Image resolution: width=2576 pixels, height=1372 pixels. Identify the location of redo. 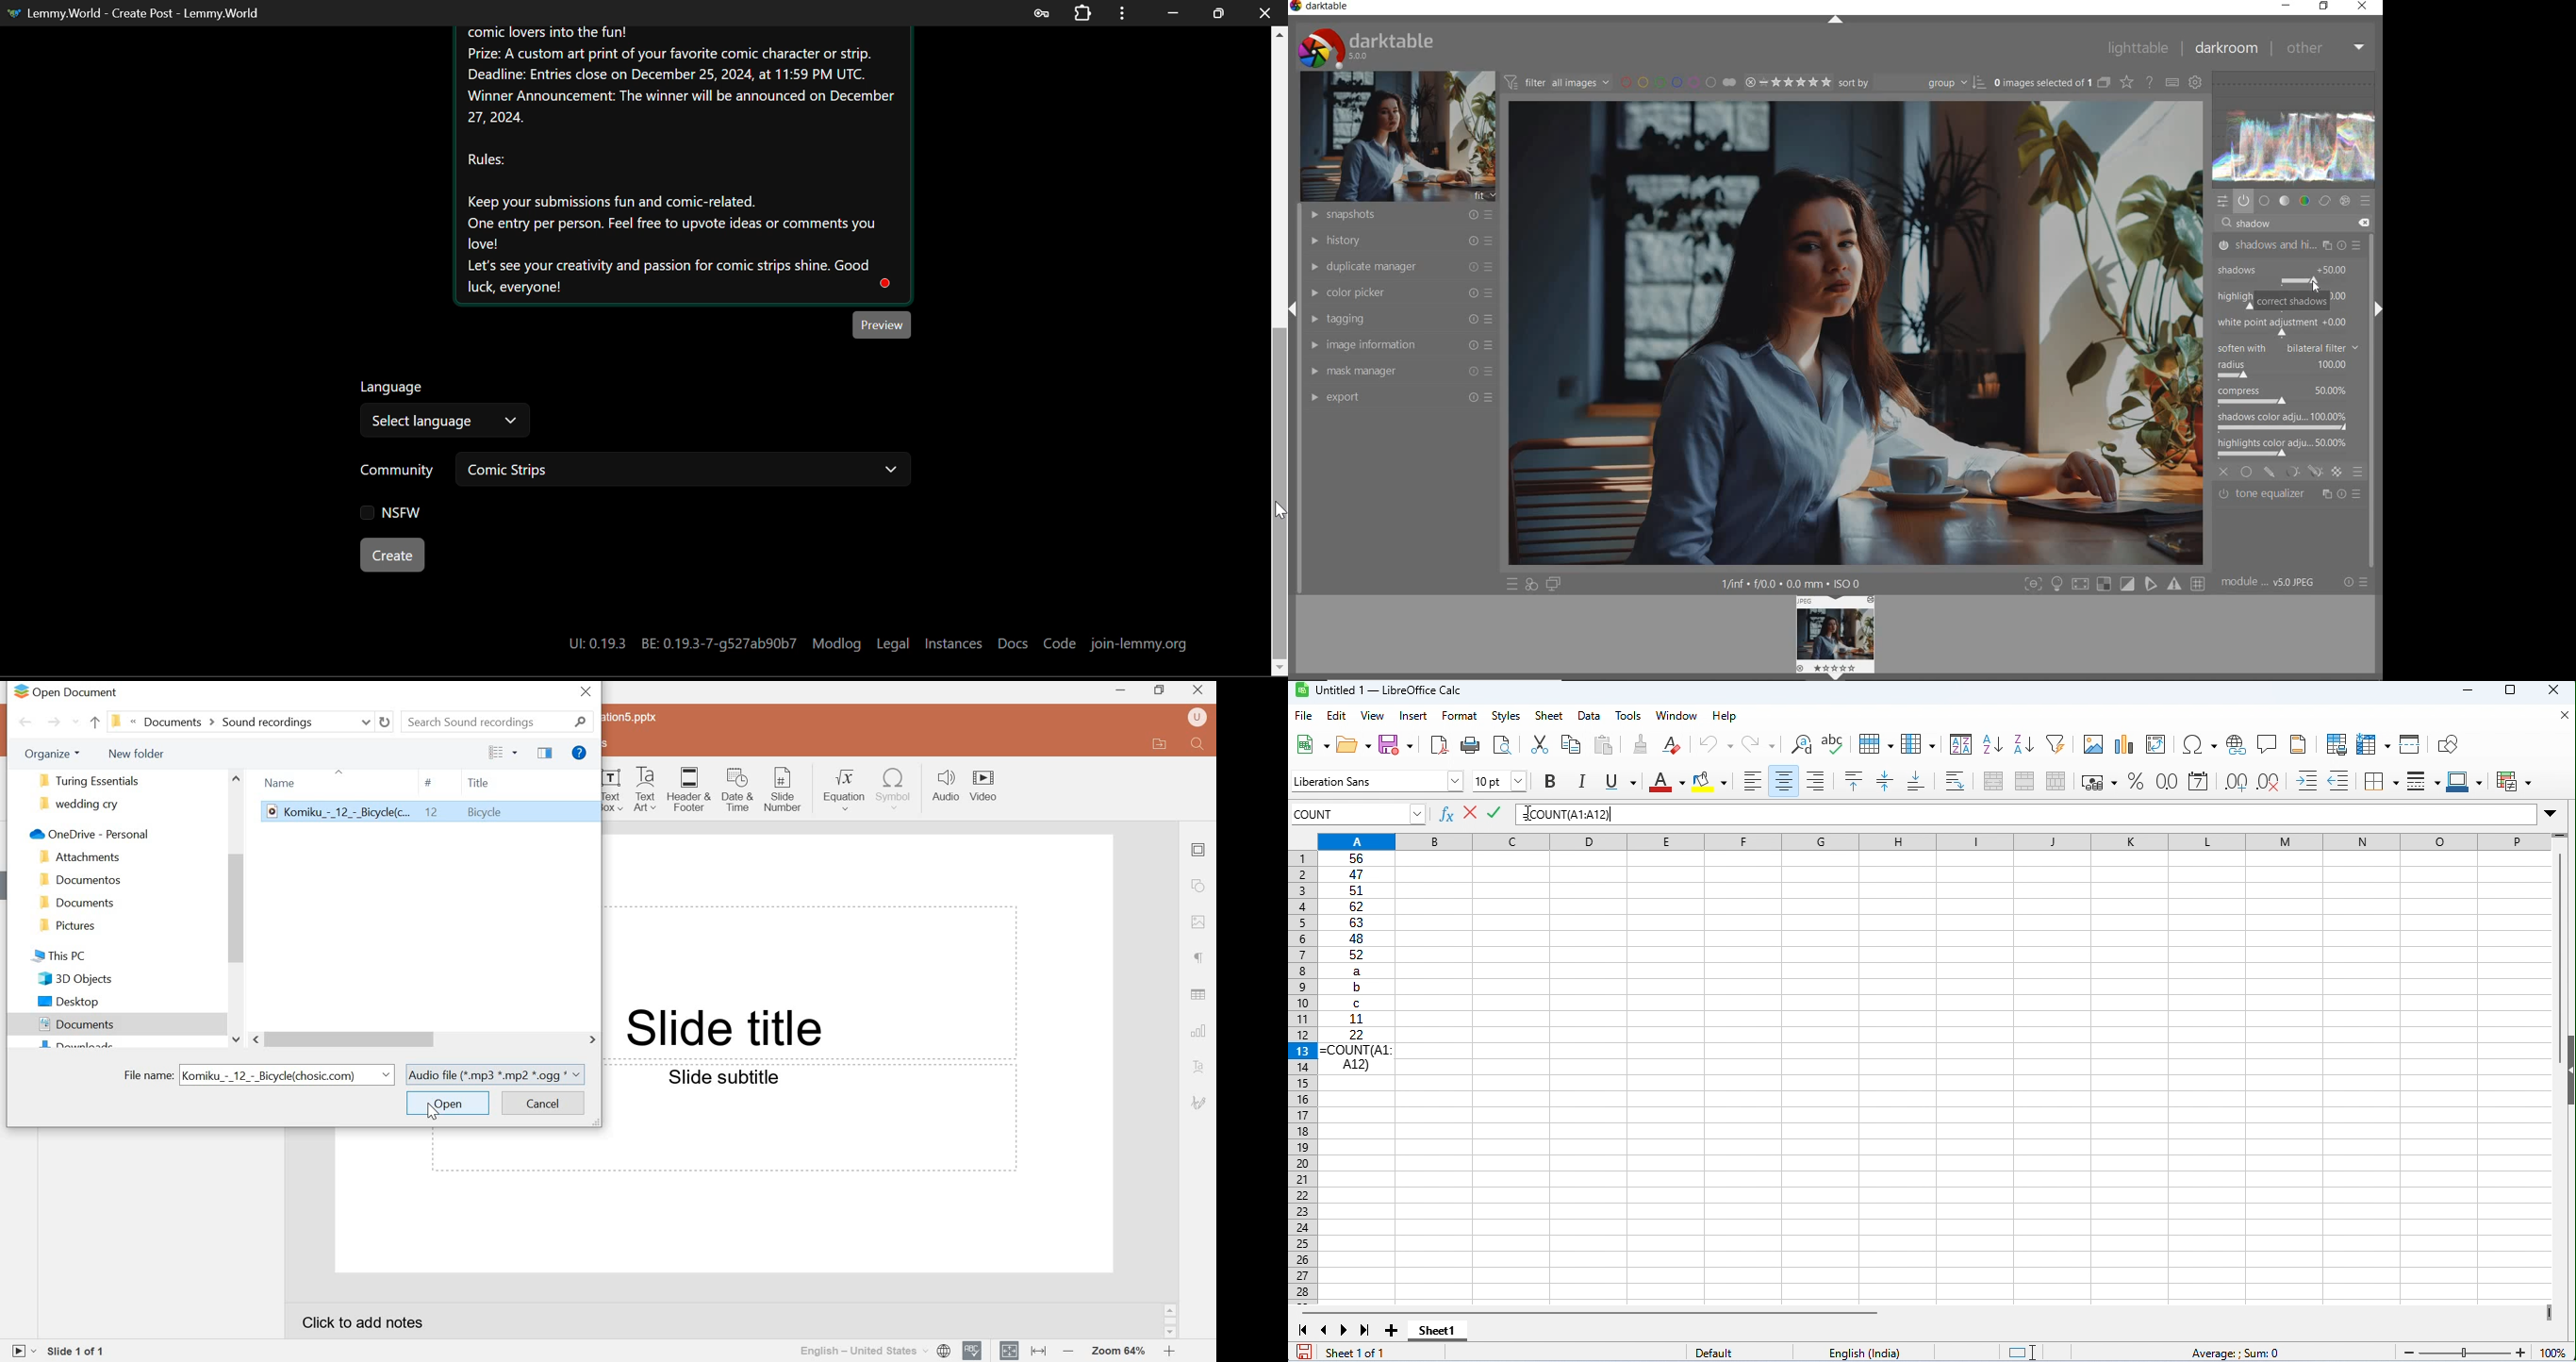
(1759, 745).